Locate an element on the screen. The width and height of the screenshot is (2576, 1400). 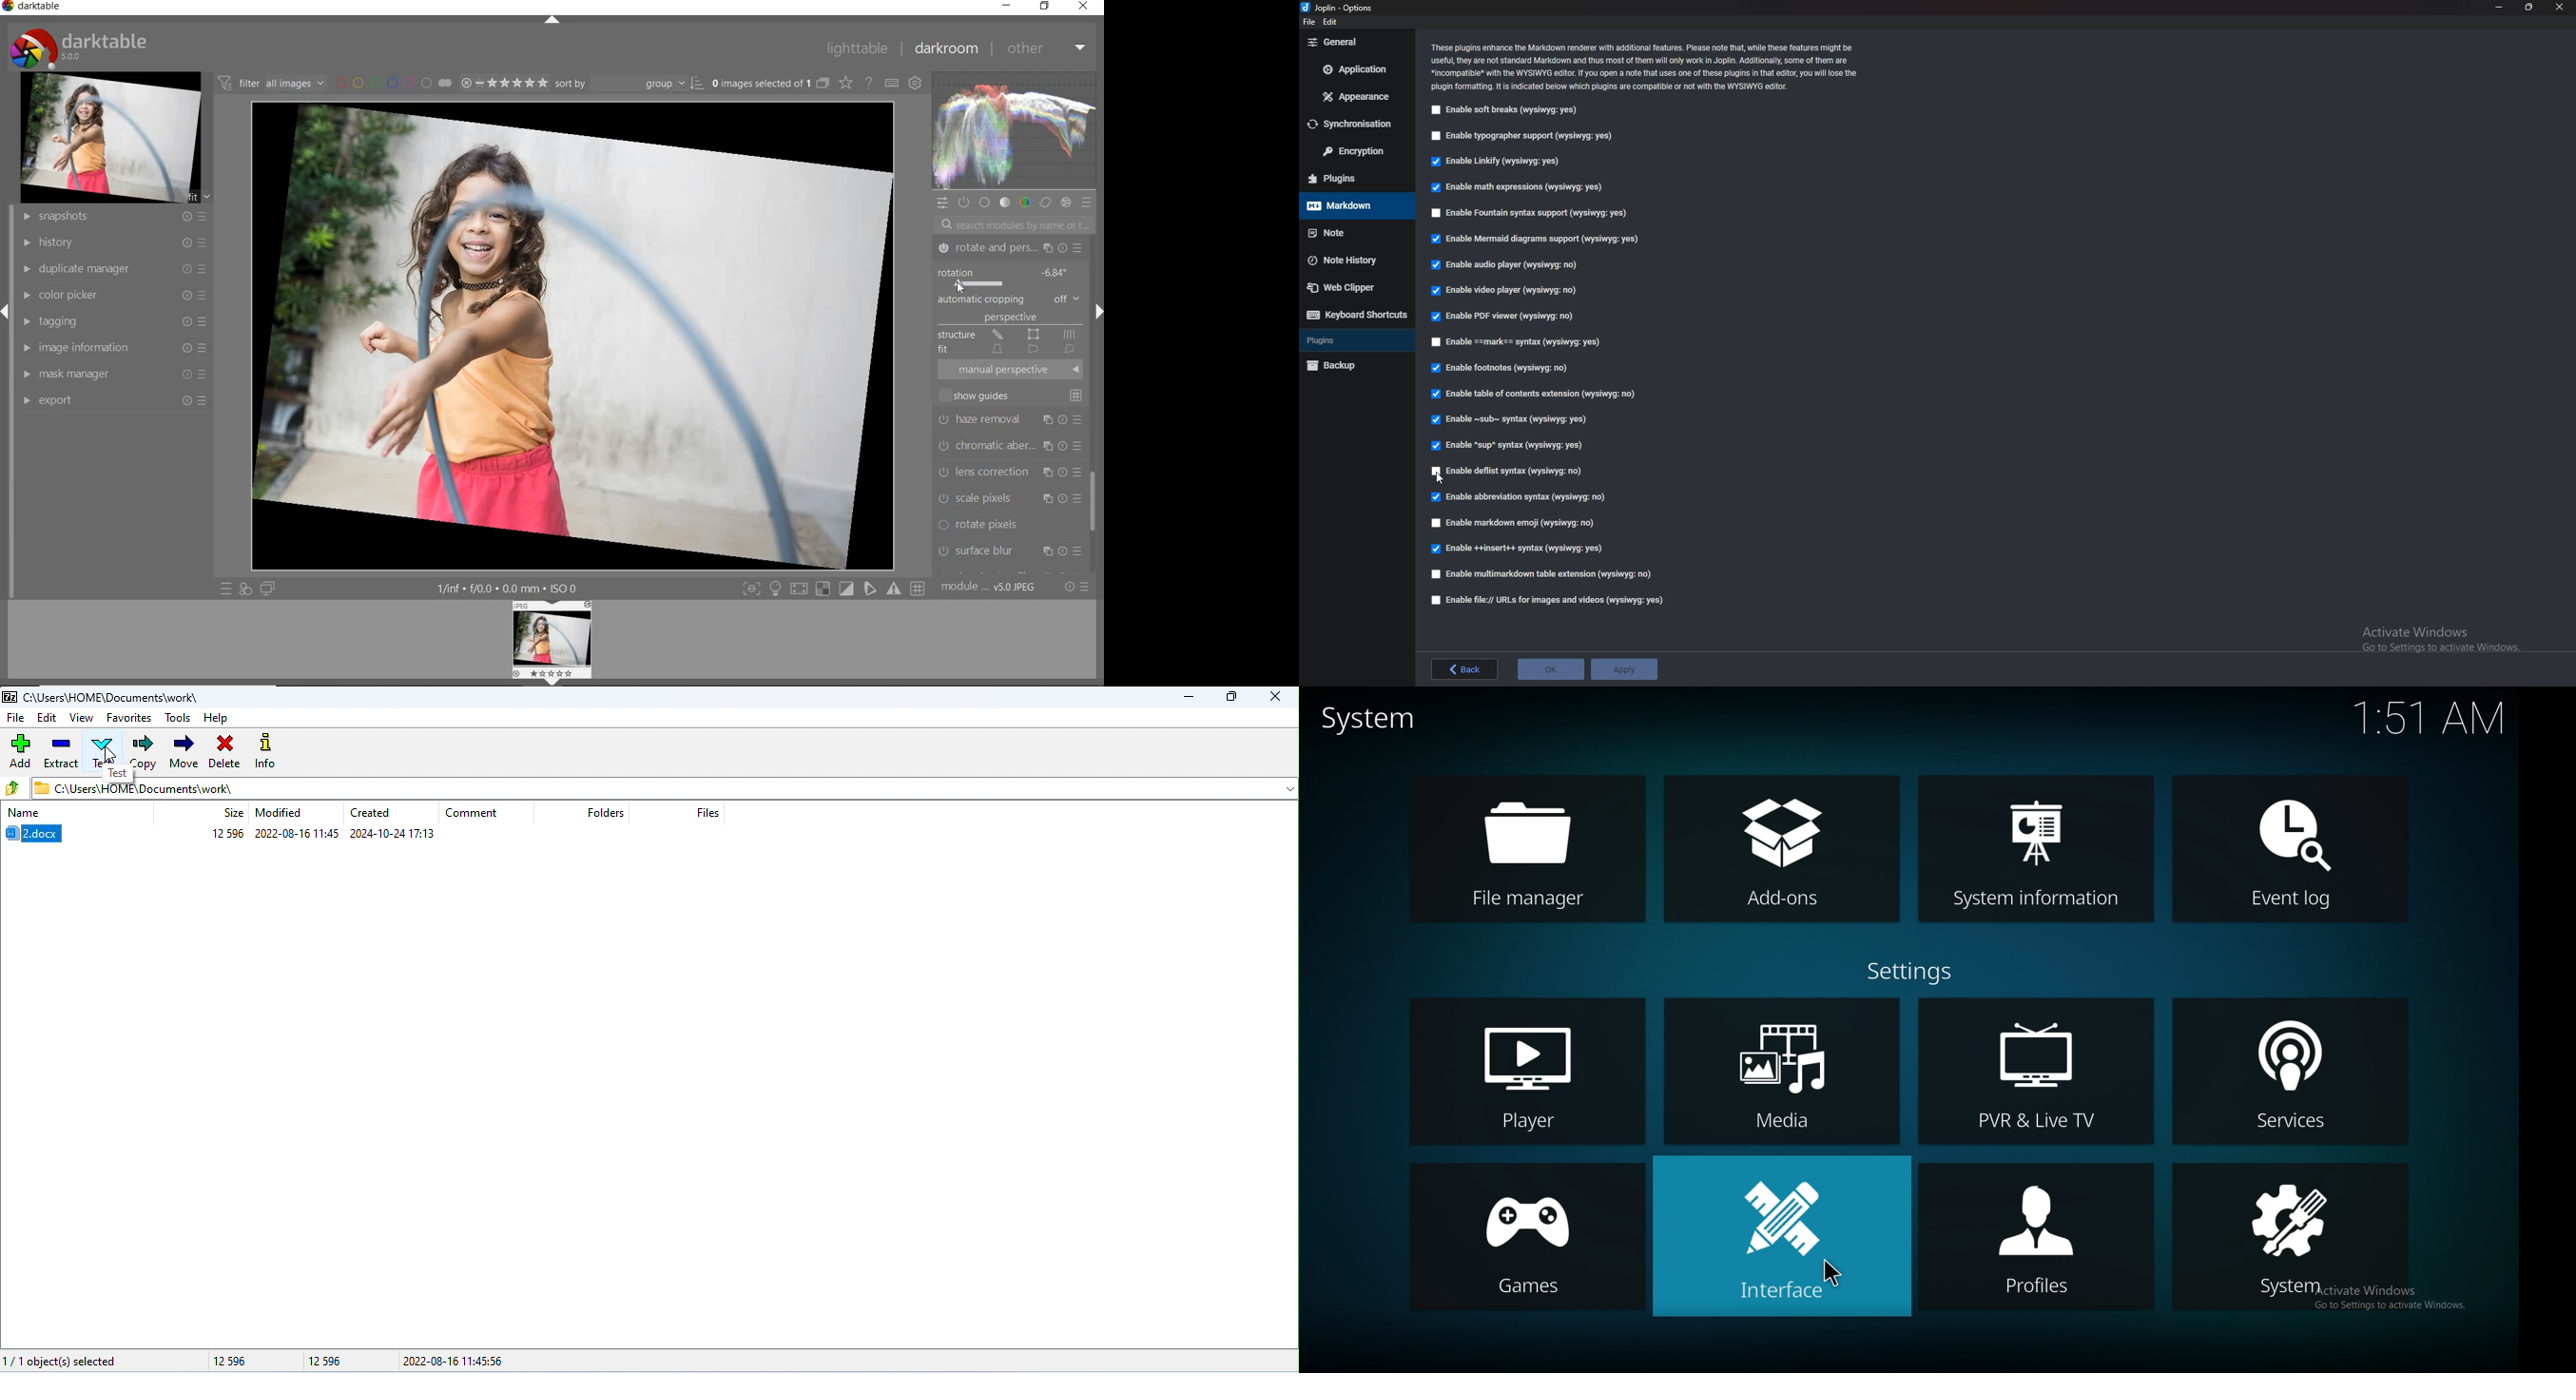
Enable sub syntax is located at coordinates (1511, 419).